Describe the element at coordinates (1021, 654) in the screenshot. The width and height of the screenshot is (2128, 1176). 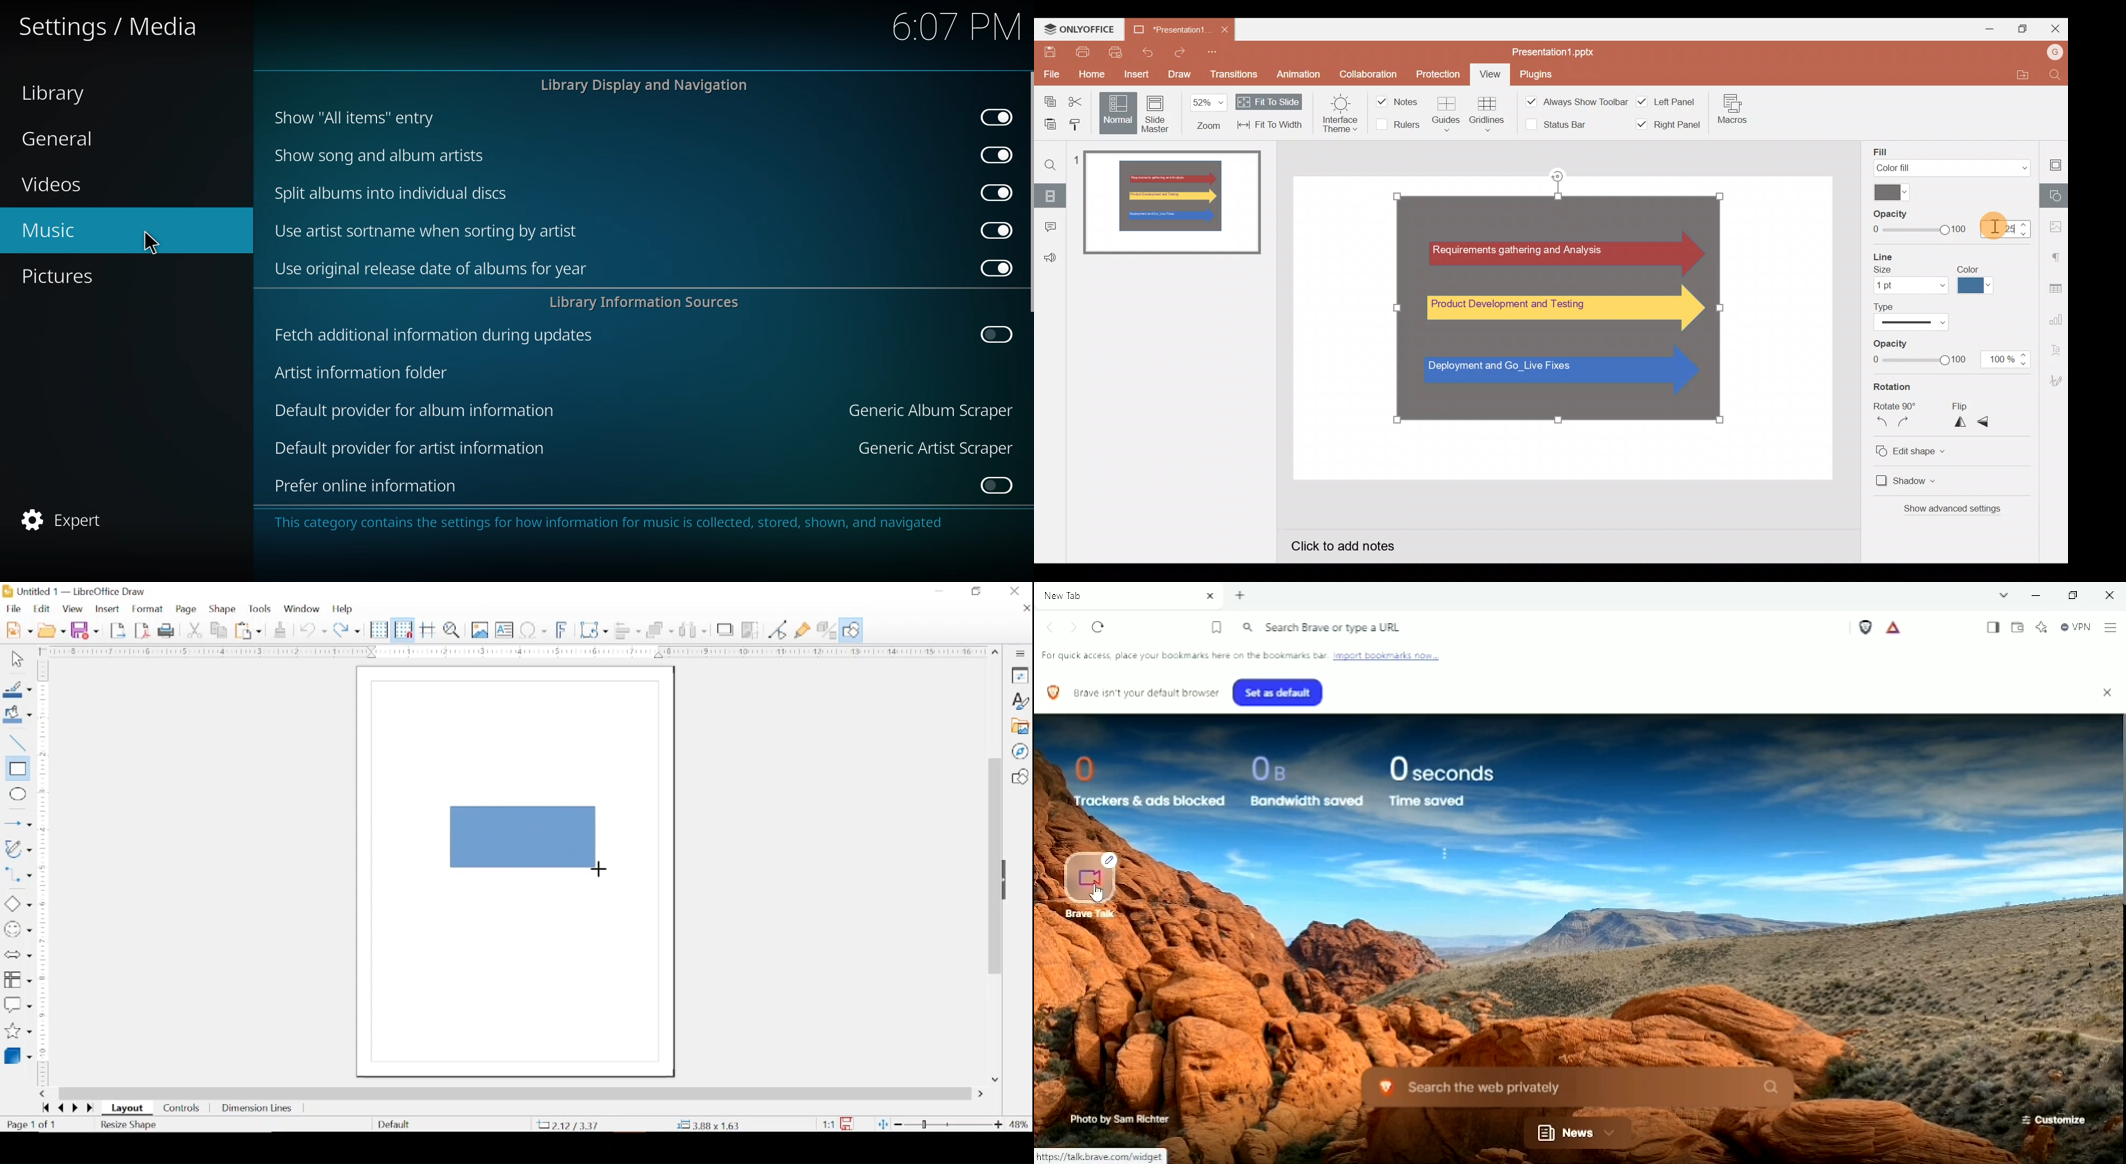
I see `sidebar settings` at that location.